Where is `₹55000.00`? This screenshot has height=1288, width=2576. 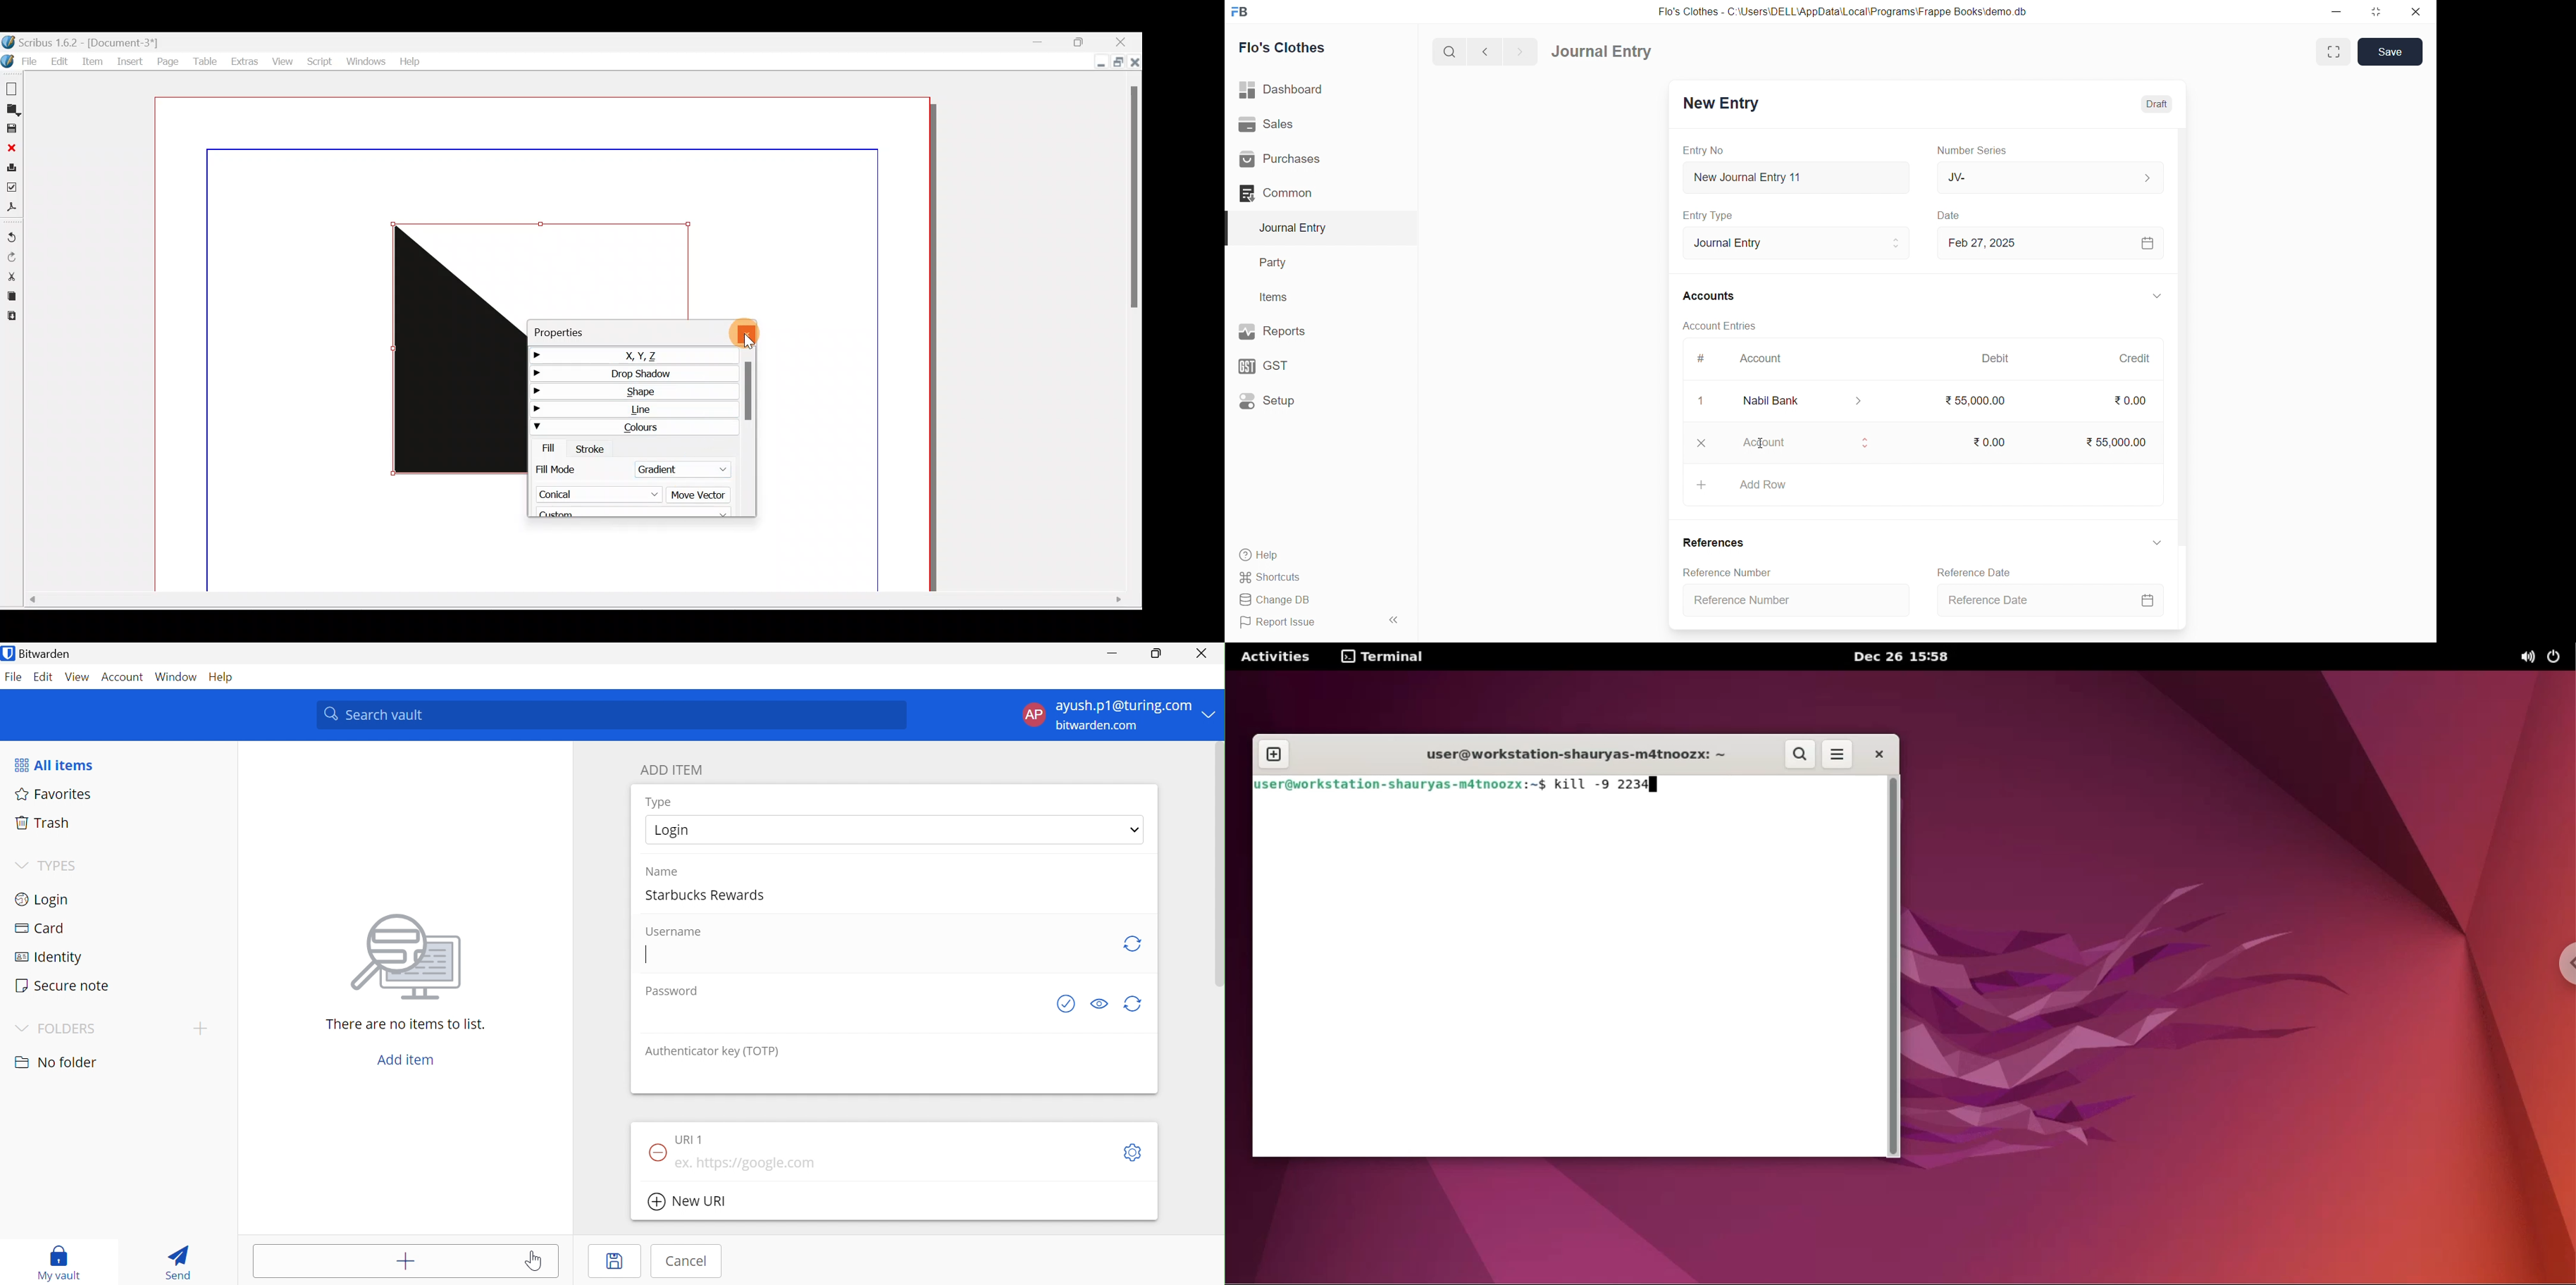 ₹55000.00 is located at coordinates (1978, 403).